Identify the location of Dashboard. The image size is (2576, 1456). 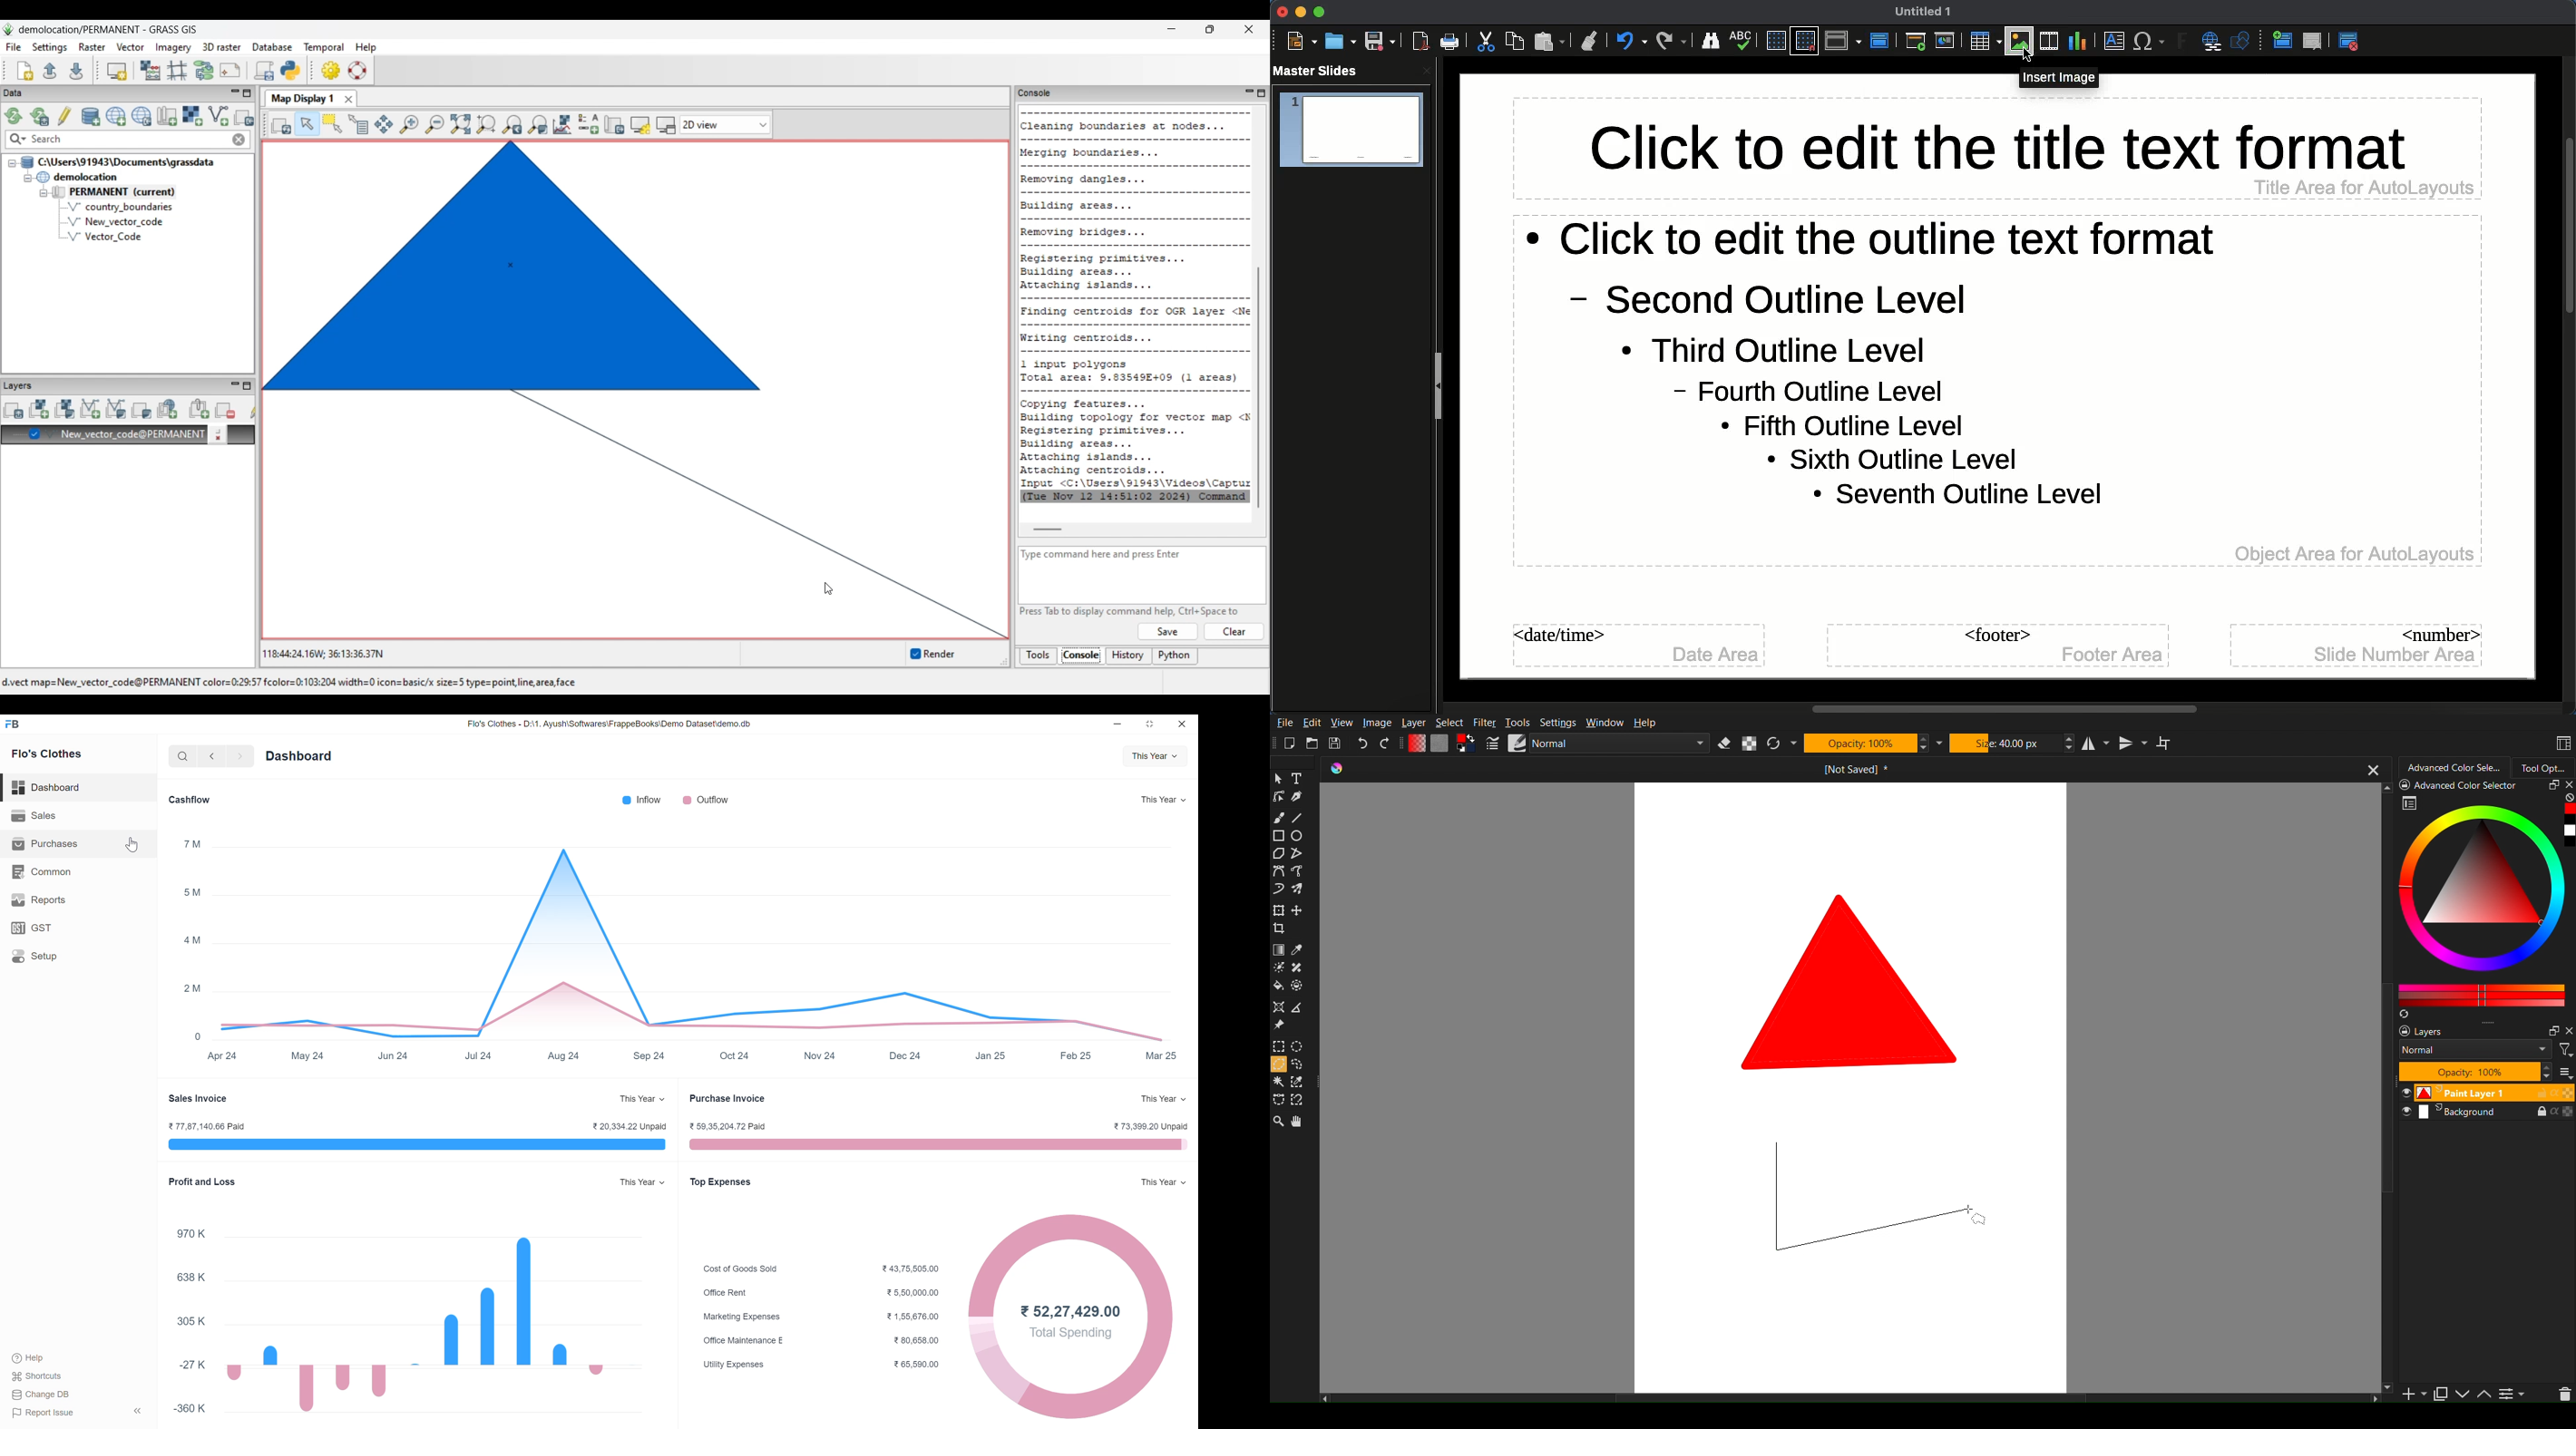
(297, 756).